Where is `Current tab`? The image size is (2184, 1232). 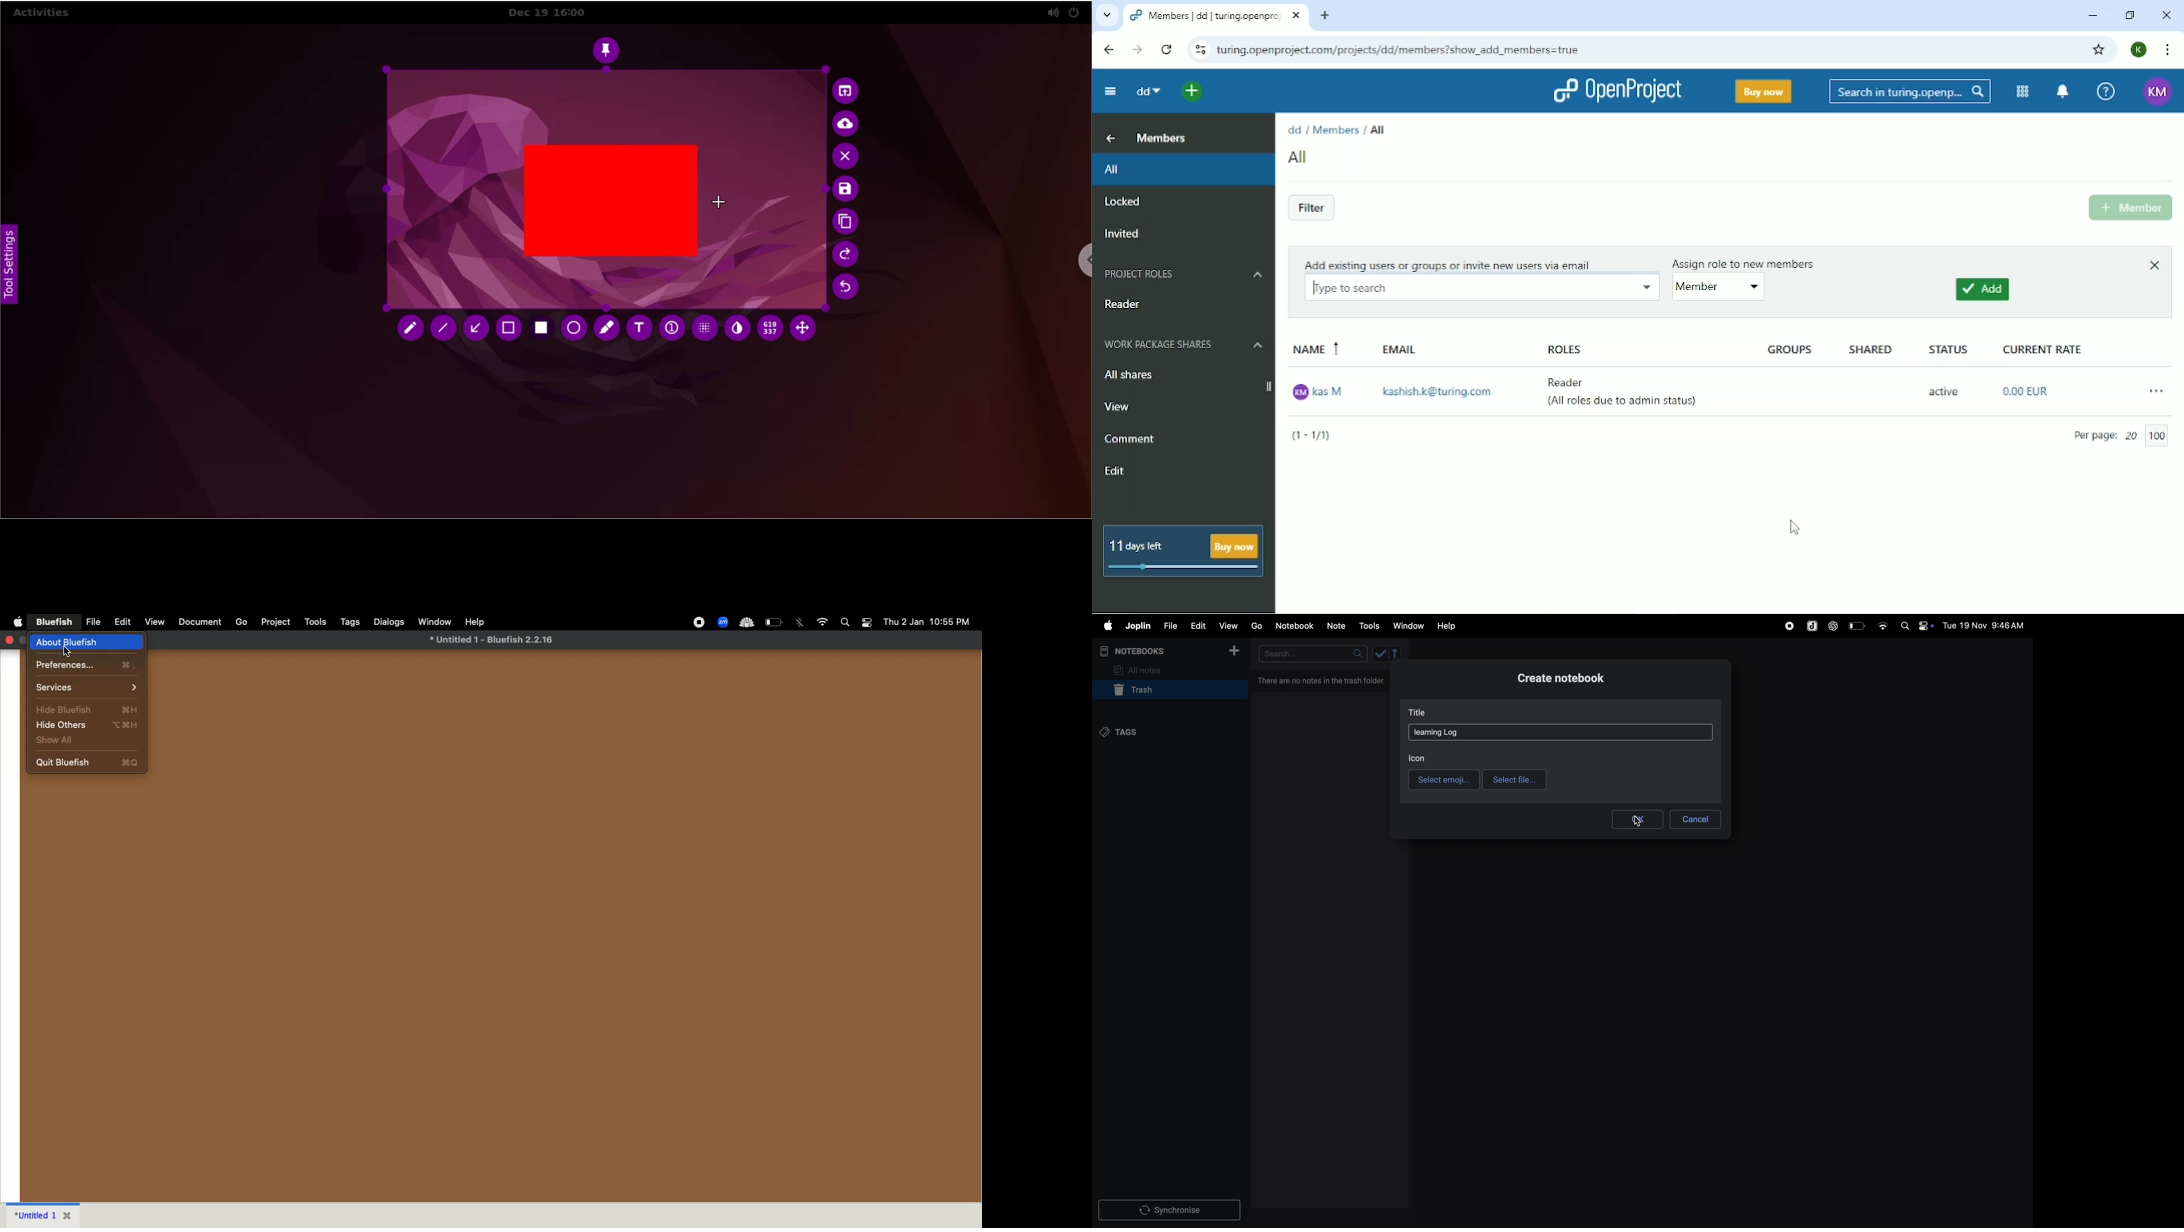 Current tab is located at coordinates (1215, 15).